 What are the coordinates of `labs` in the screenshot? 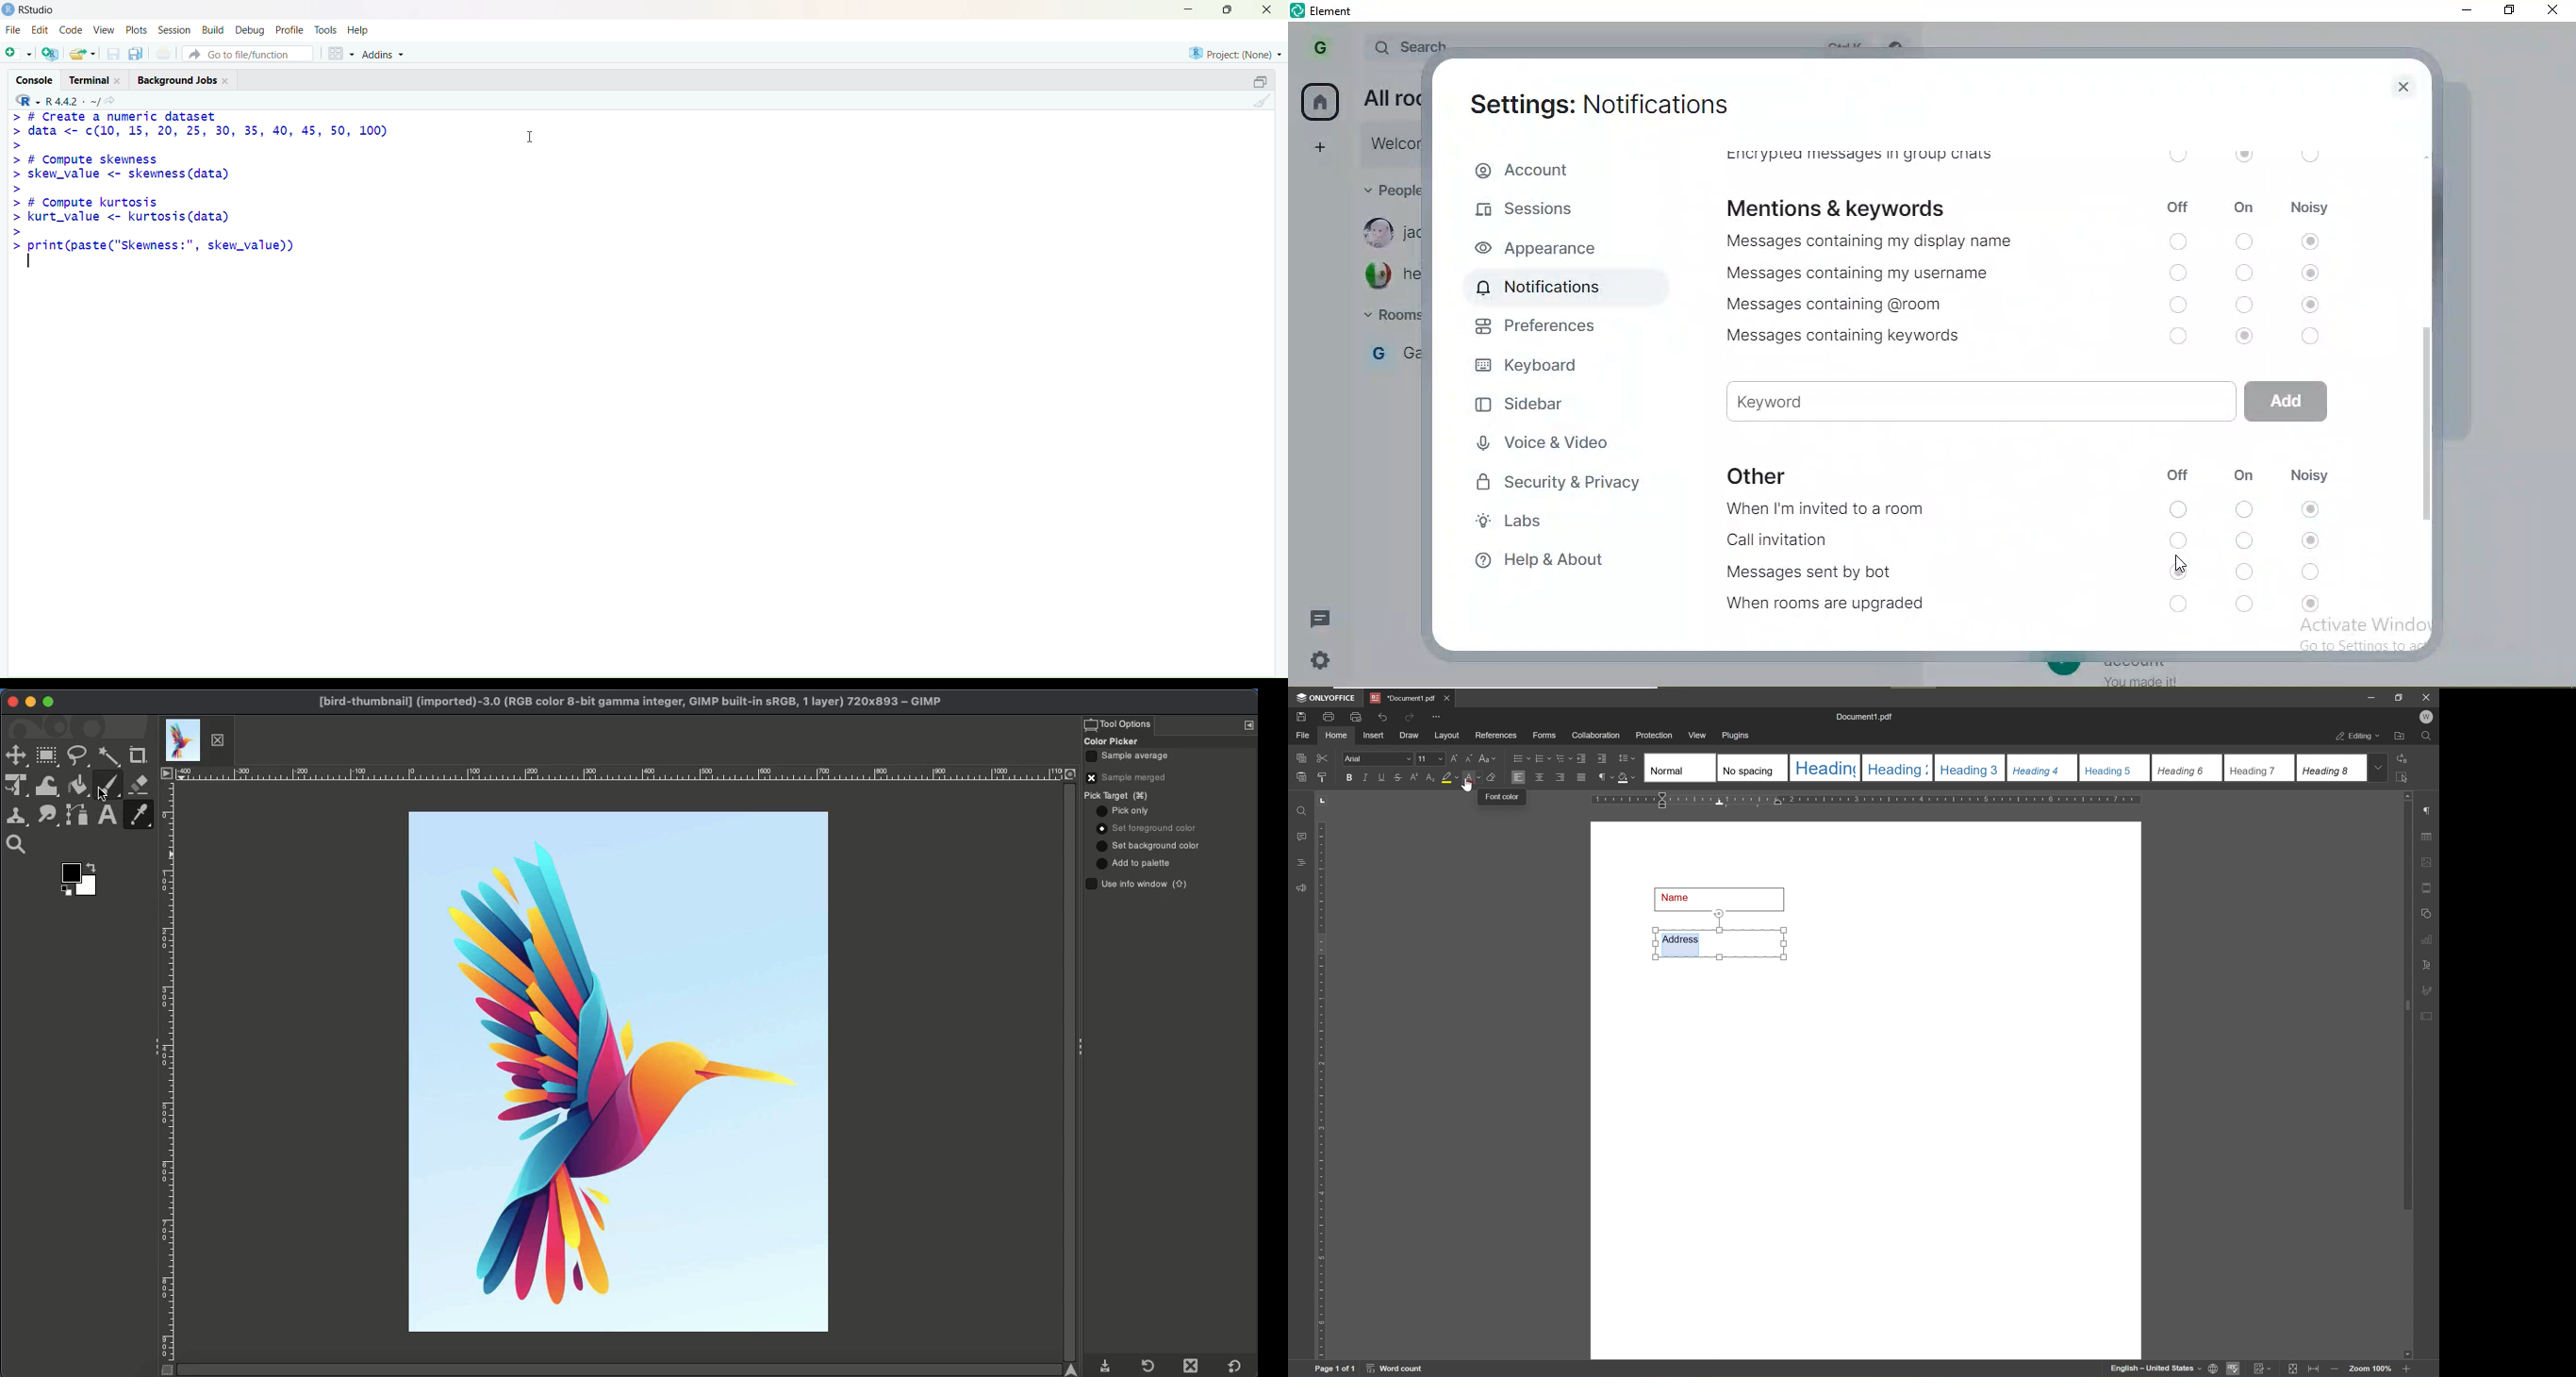 It's located at (1567, 524).